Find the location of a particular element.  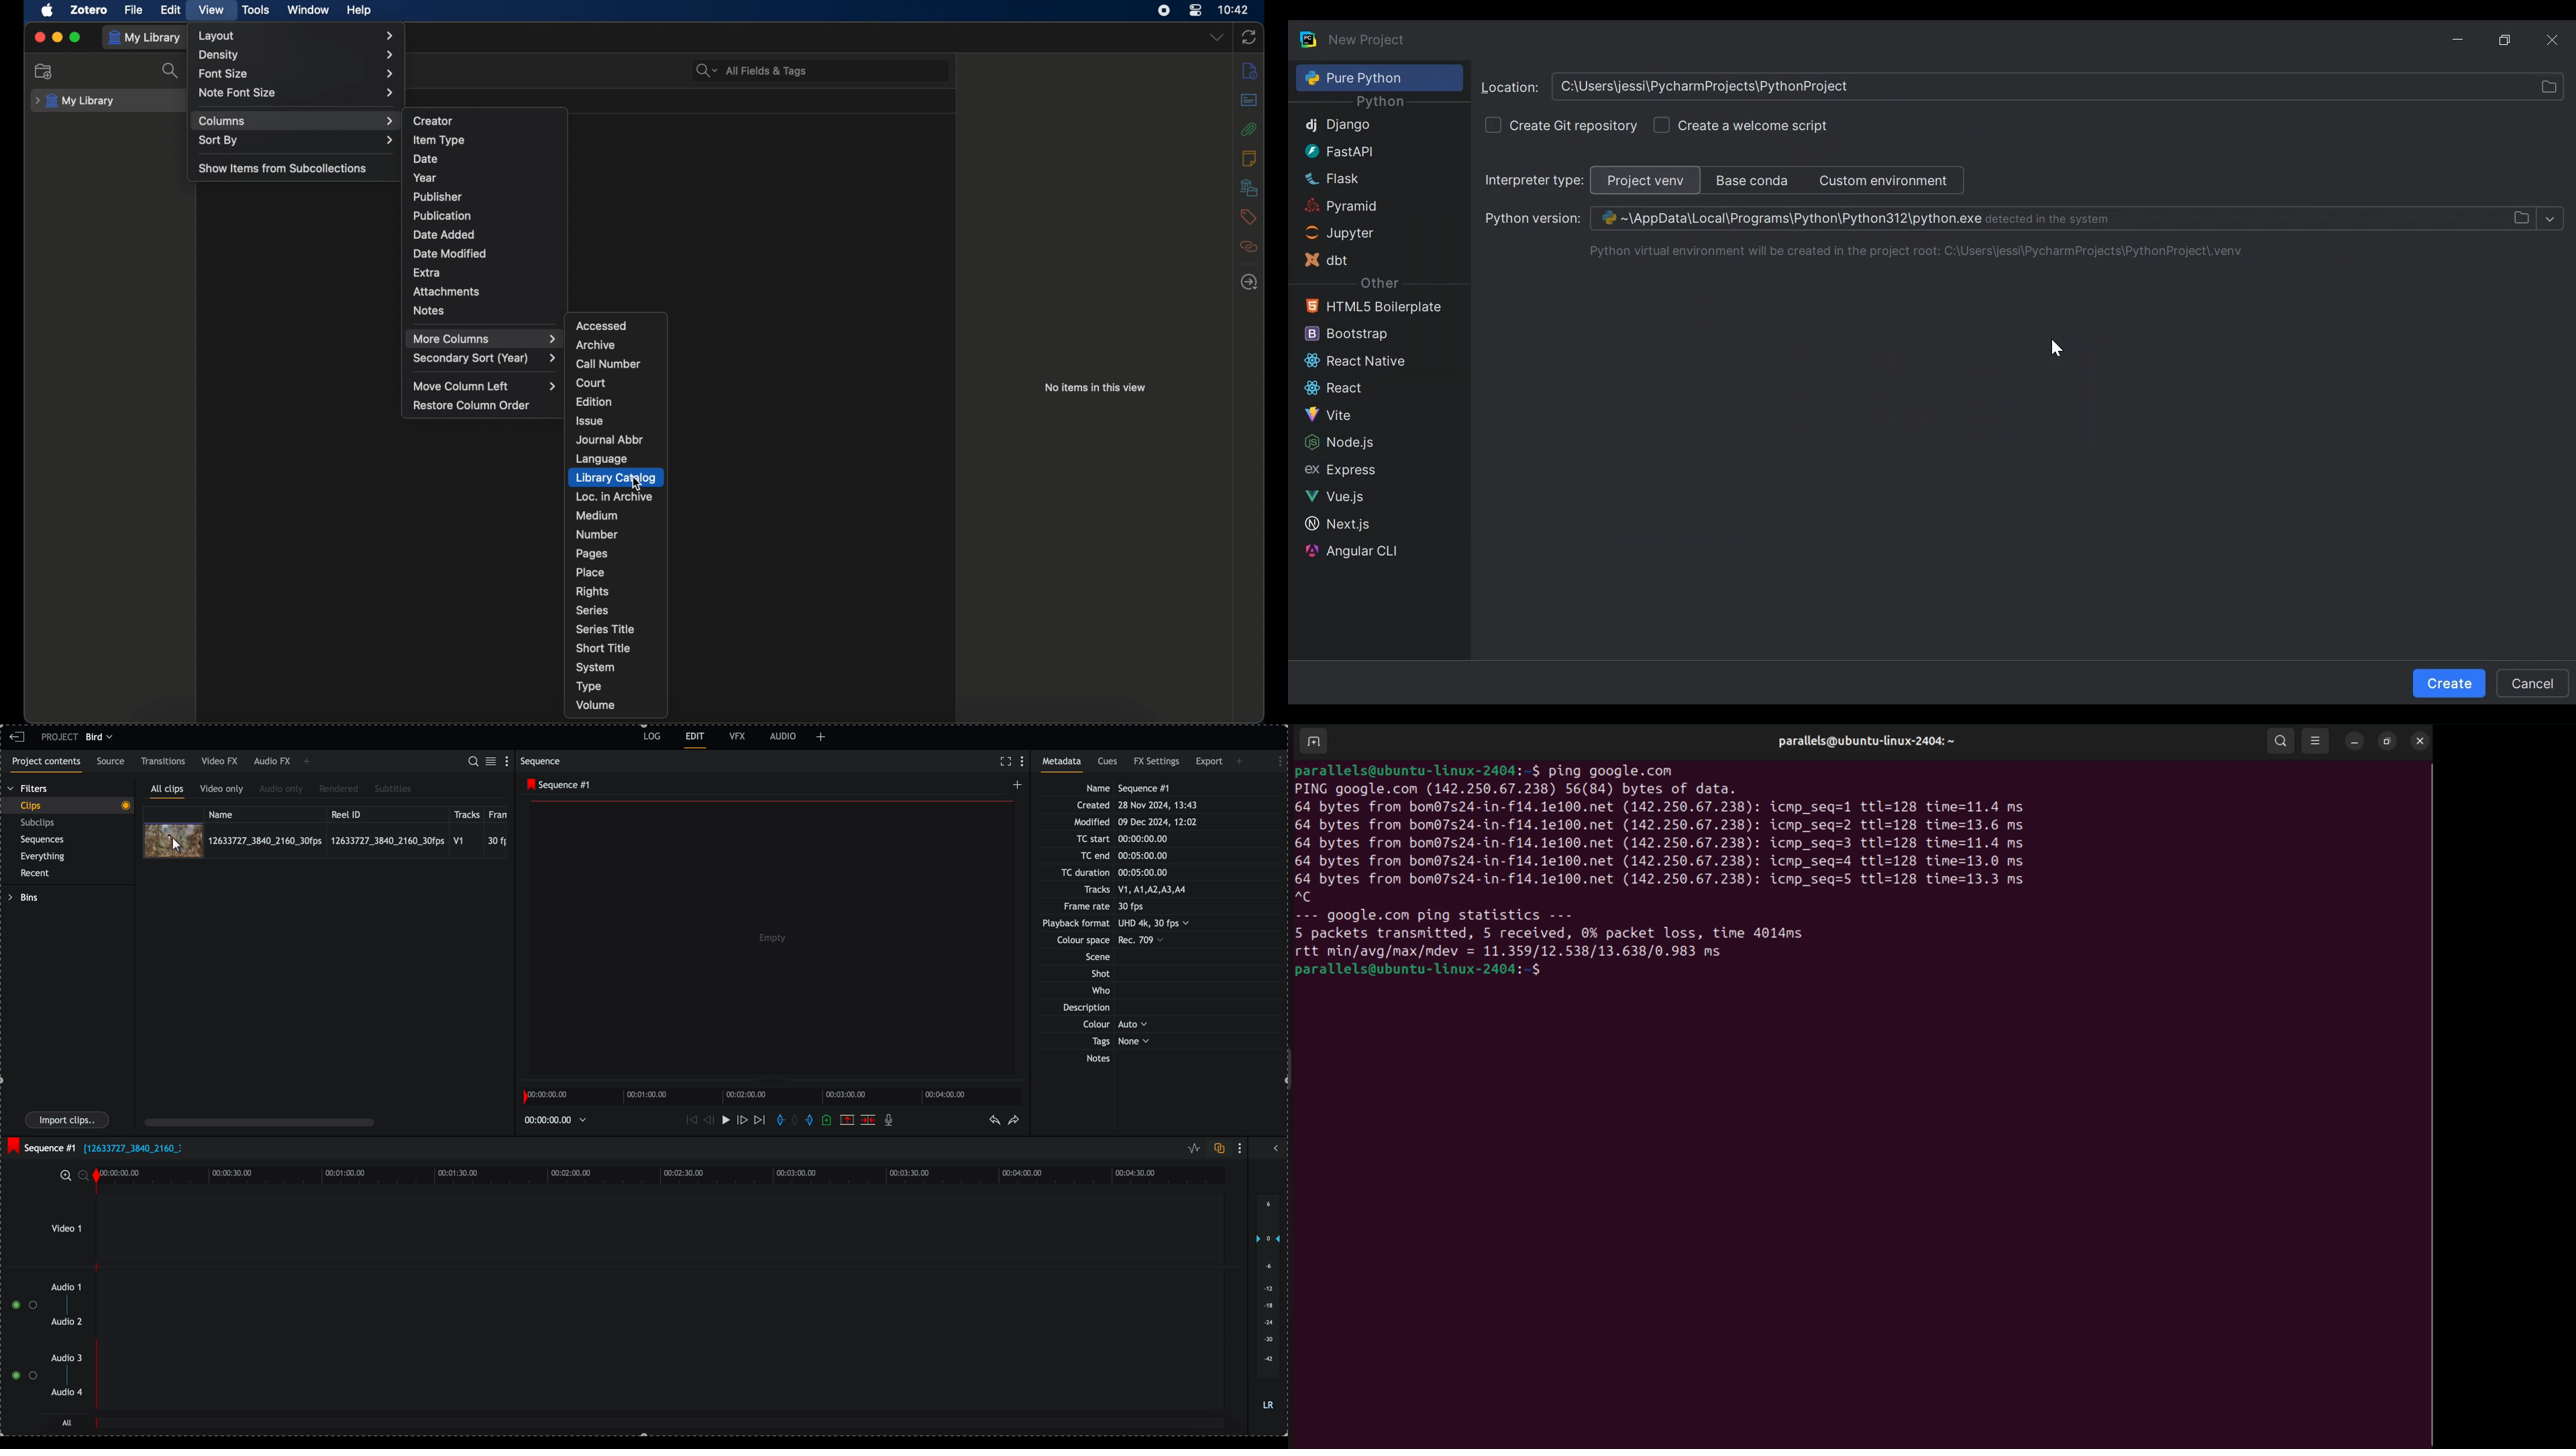

Python is located at coordinates (1377, 103).